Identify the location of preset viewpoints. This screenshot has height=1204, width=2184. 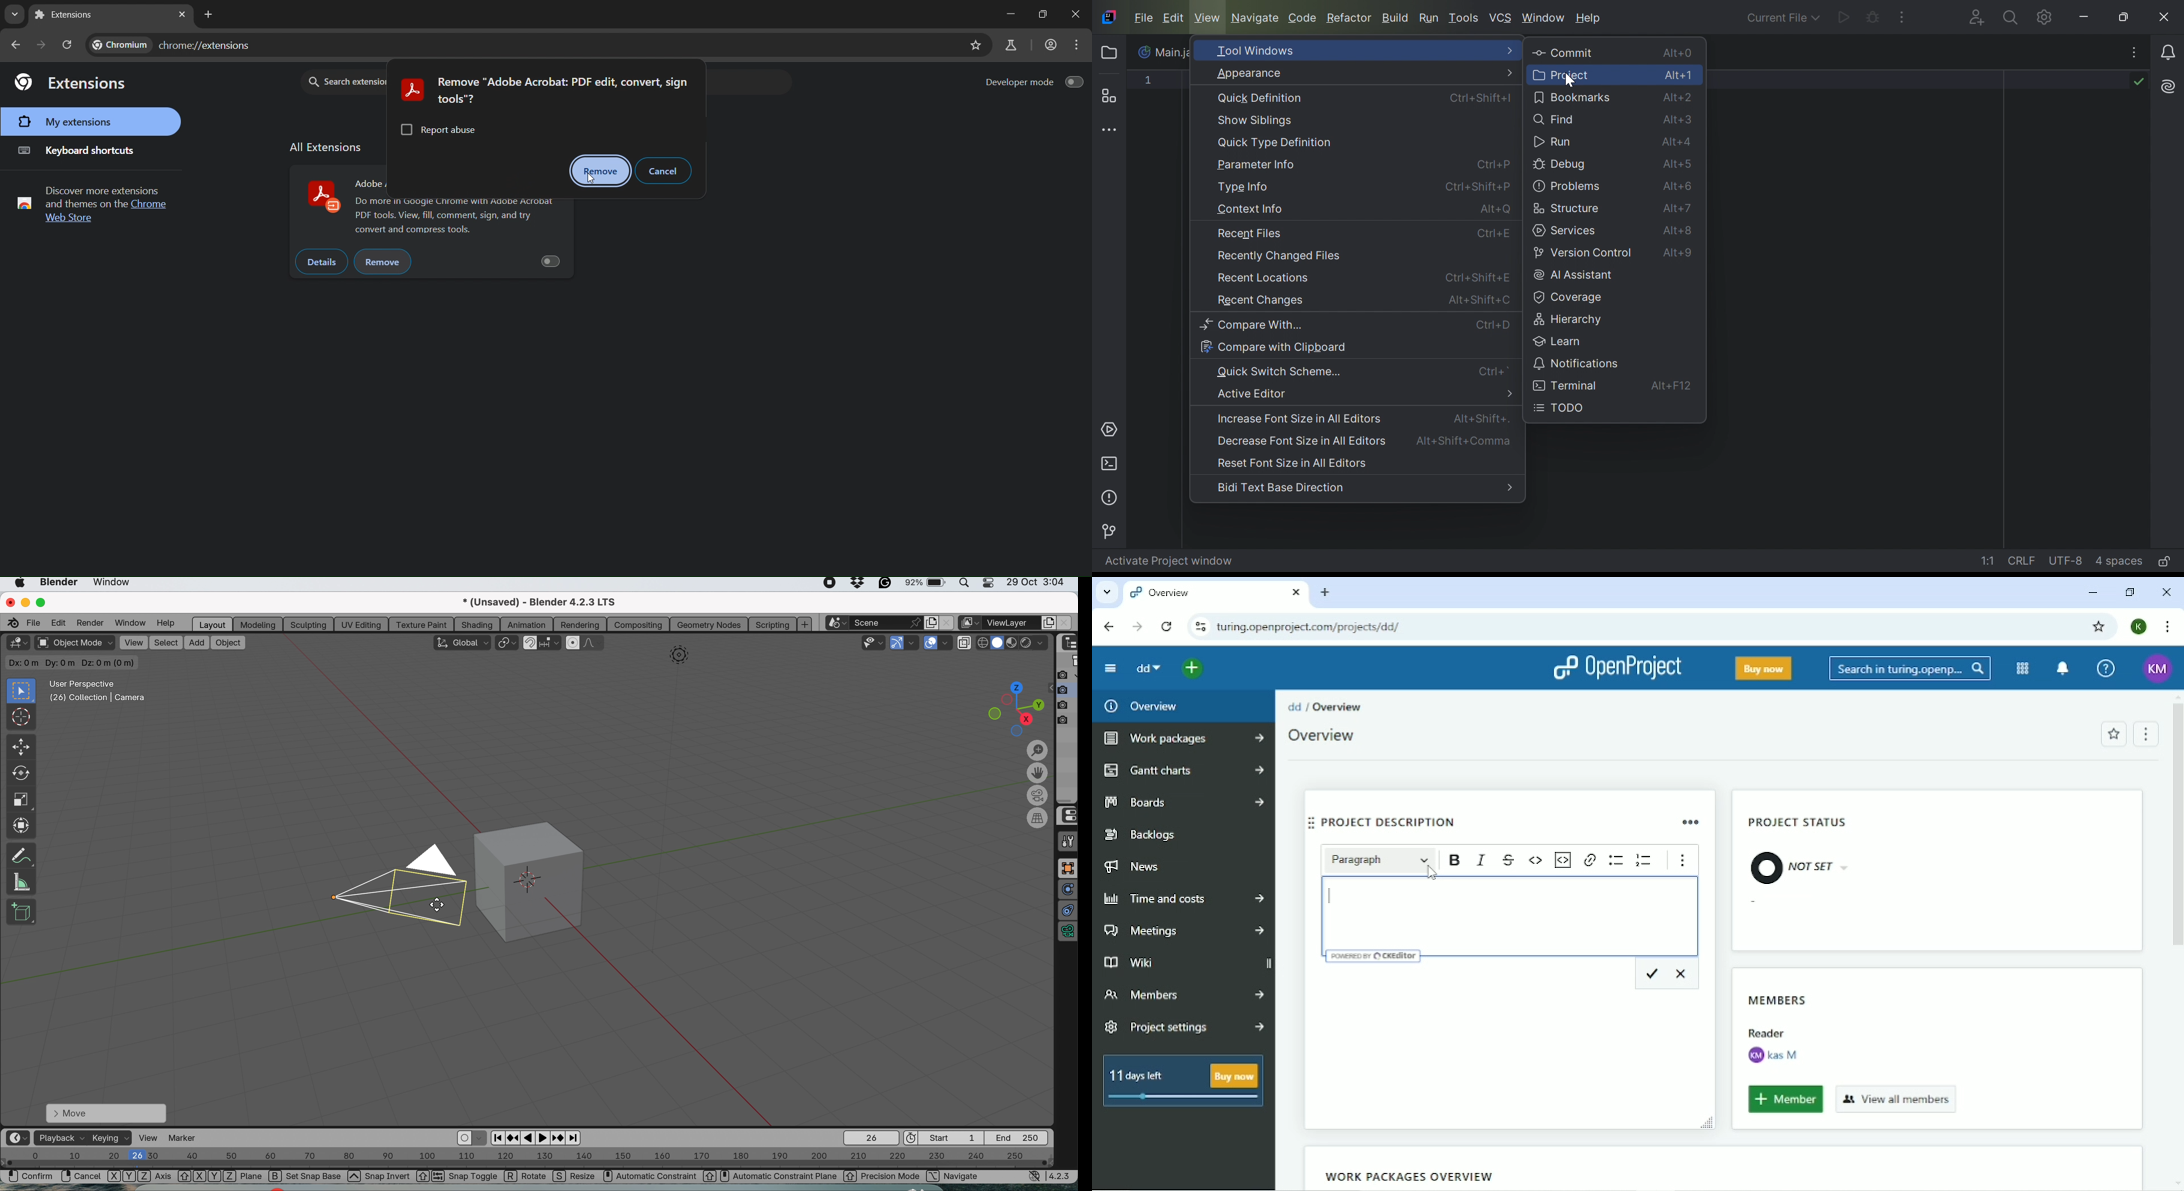
(1011, 707).